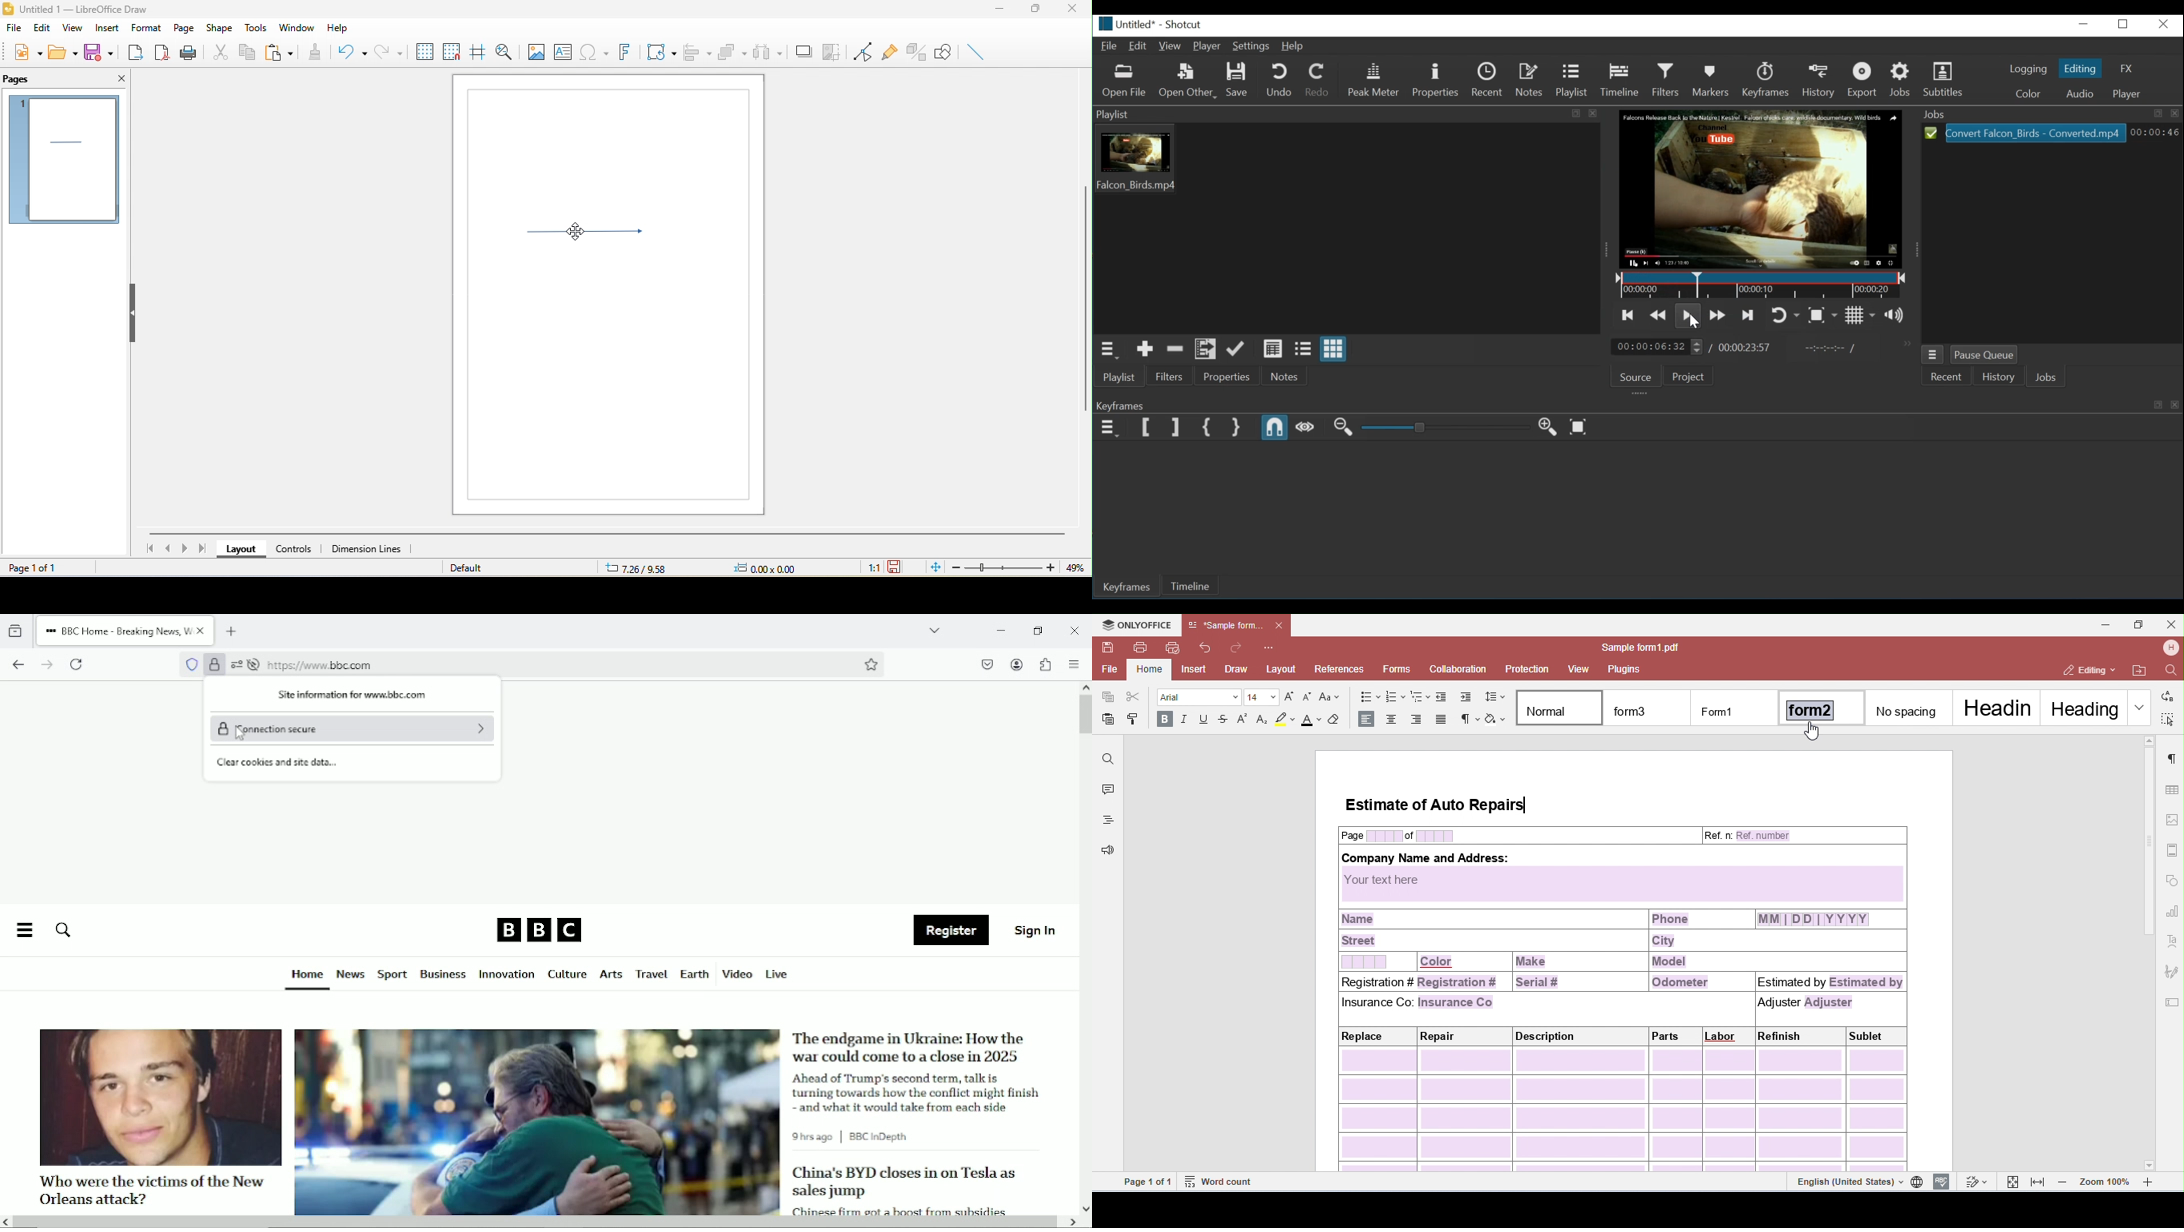  I want to click on Zoom keyframes to fit, so click(1577, 428).